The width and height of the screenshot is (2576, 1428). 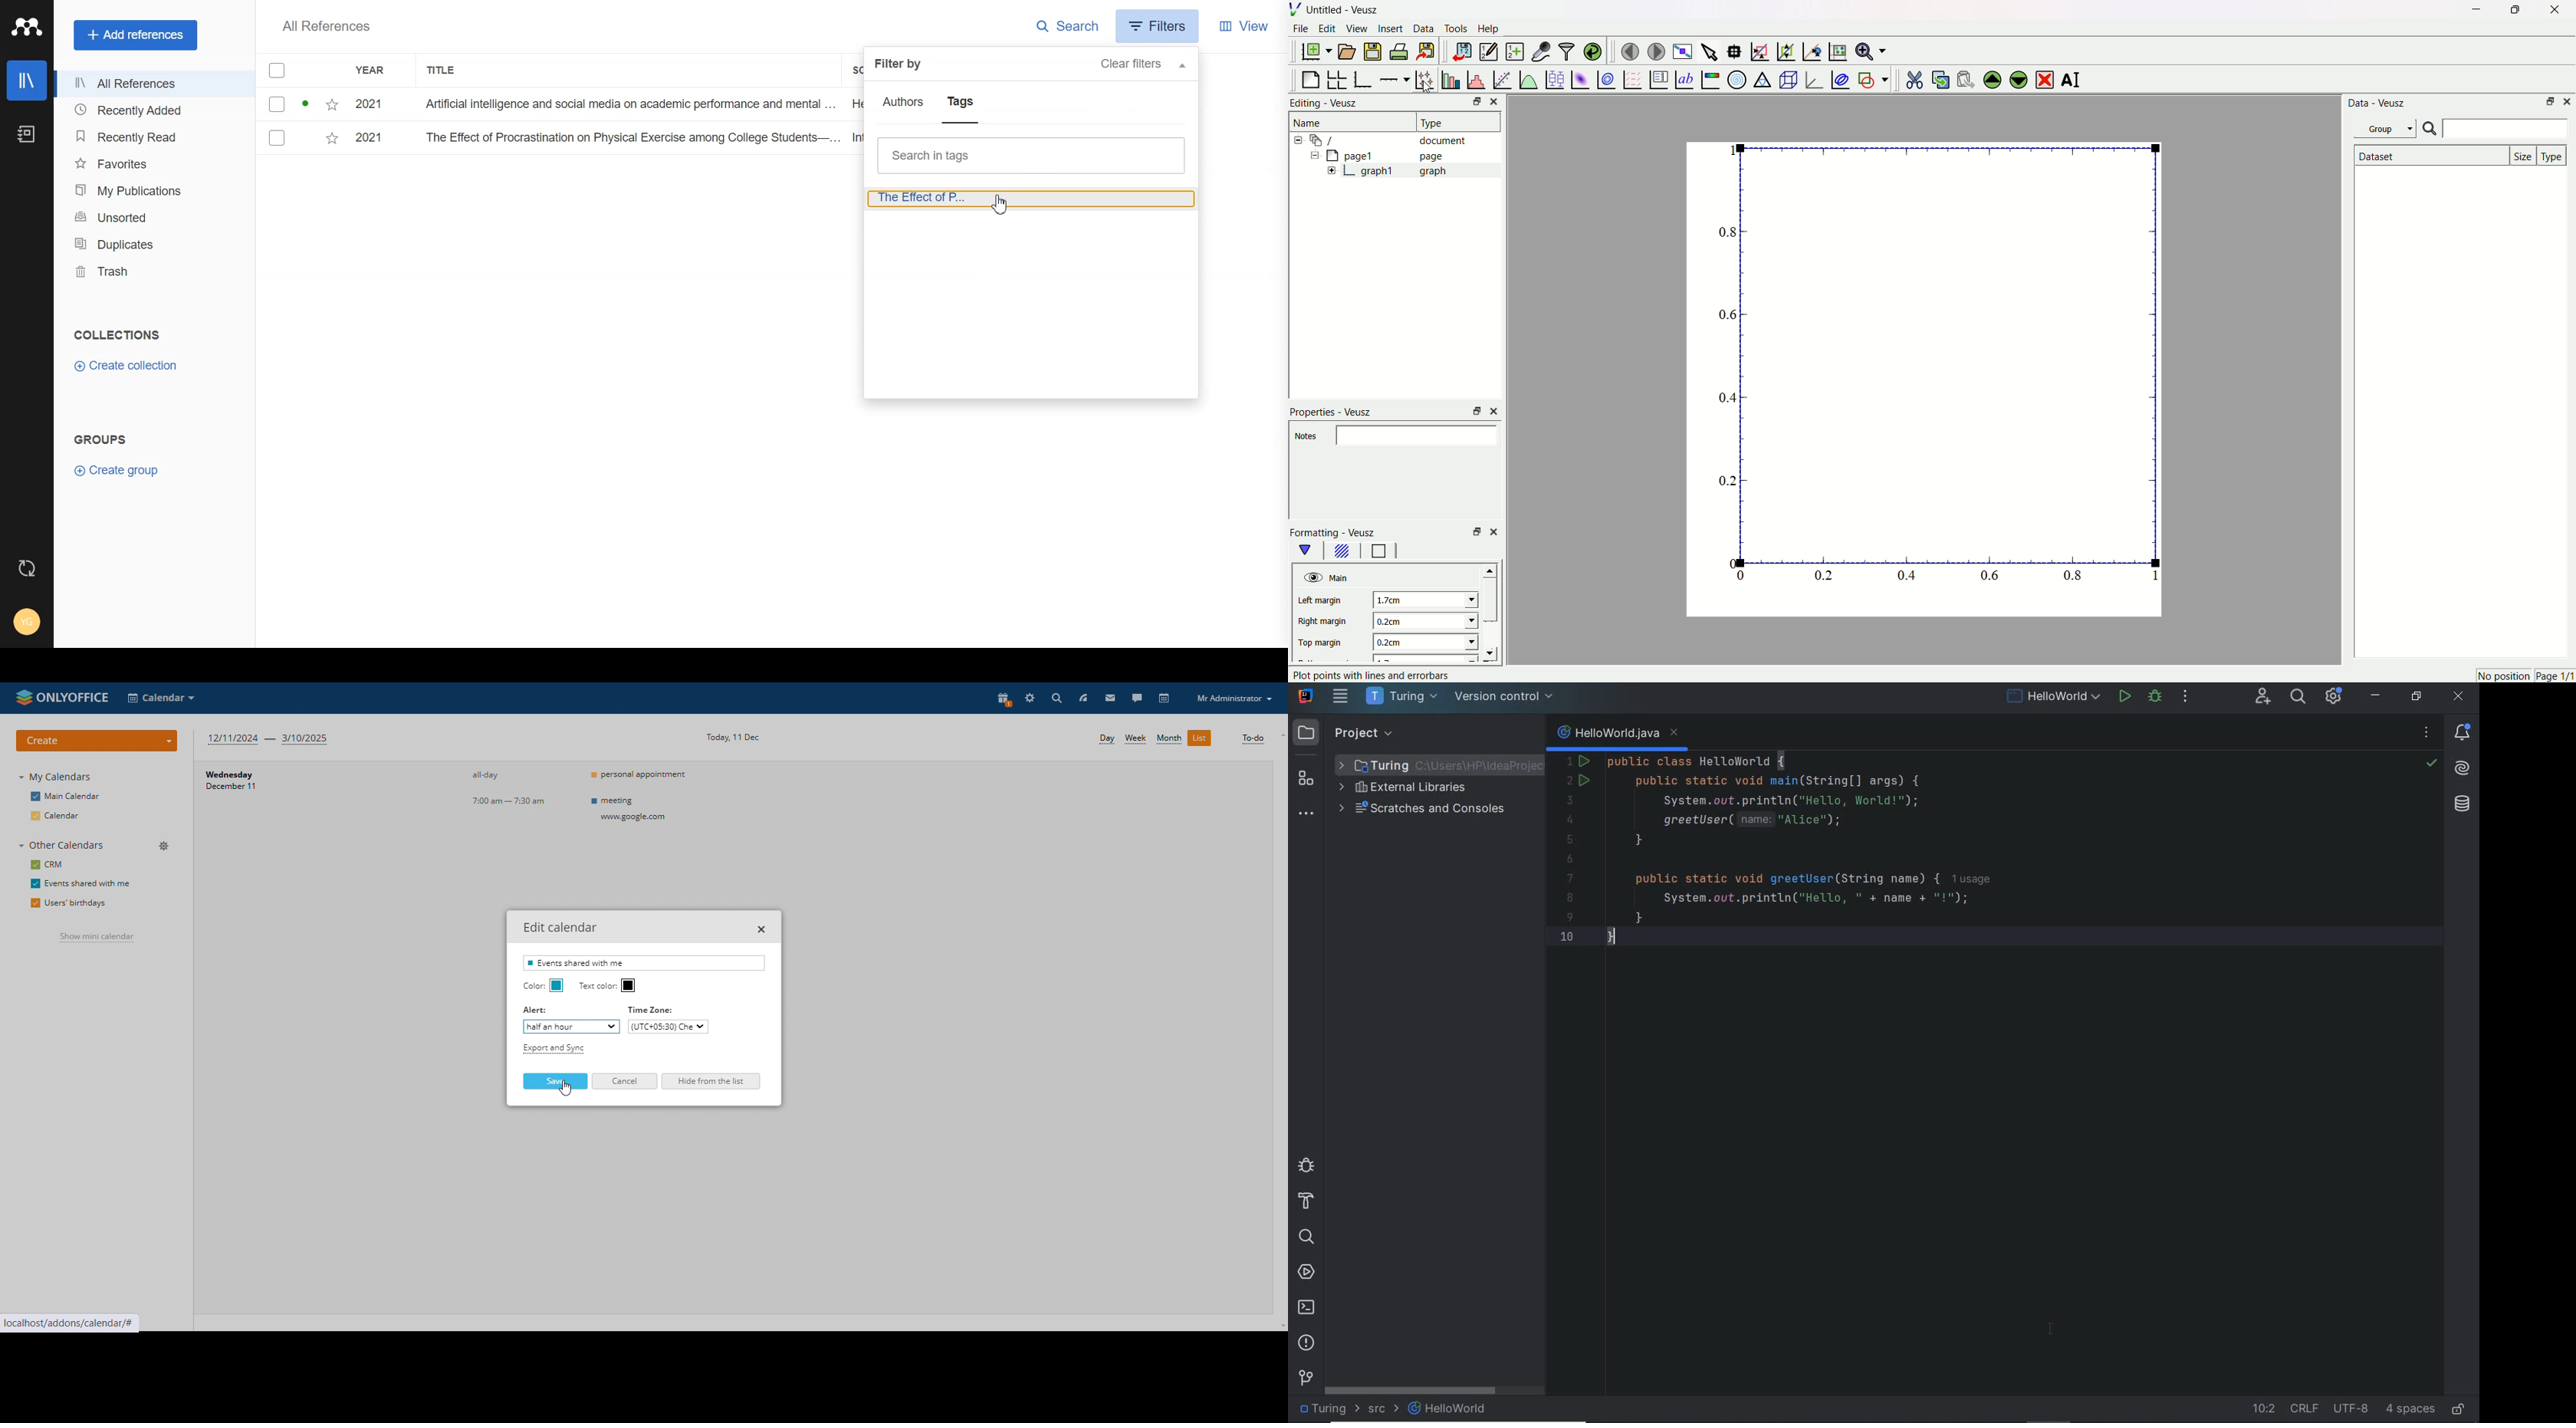 What do you see at coordinates (2549, 103) in the screenshot?
I see `Minimize` at bounding box center [2549, 103].